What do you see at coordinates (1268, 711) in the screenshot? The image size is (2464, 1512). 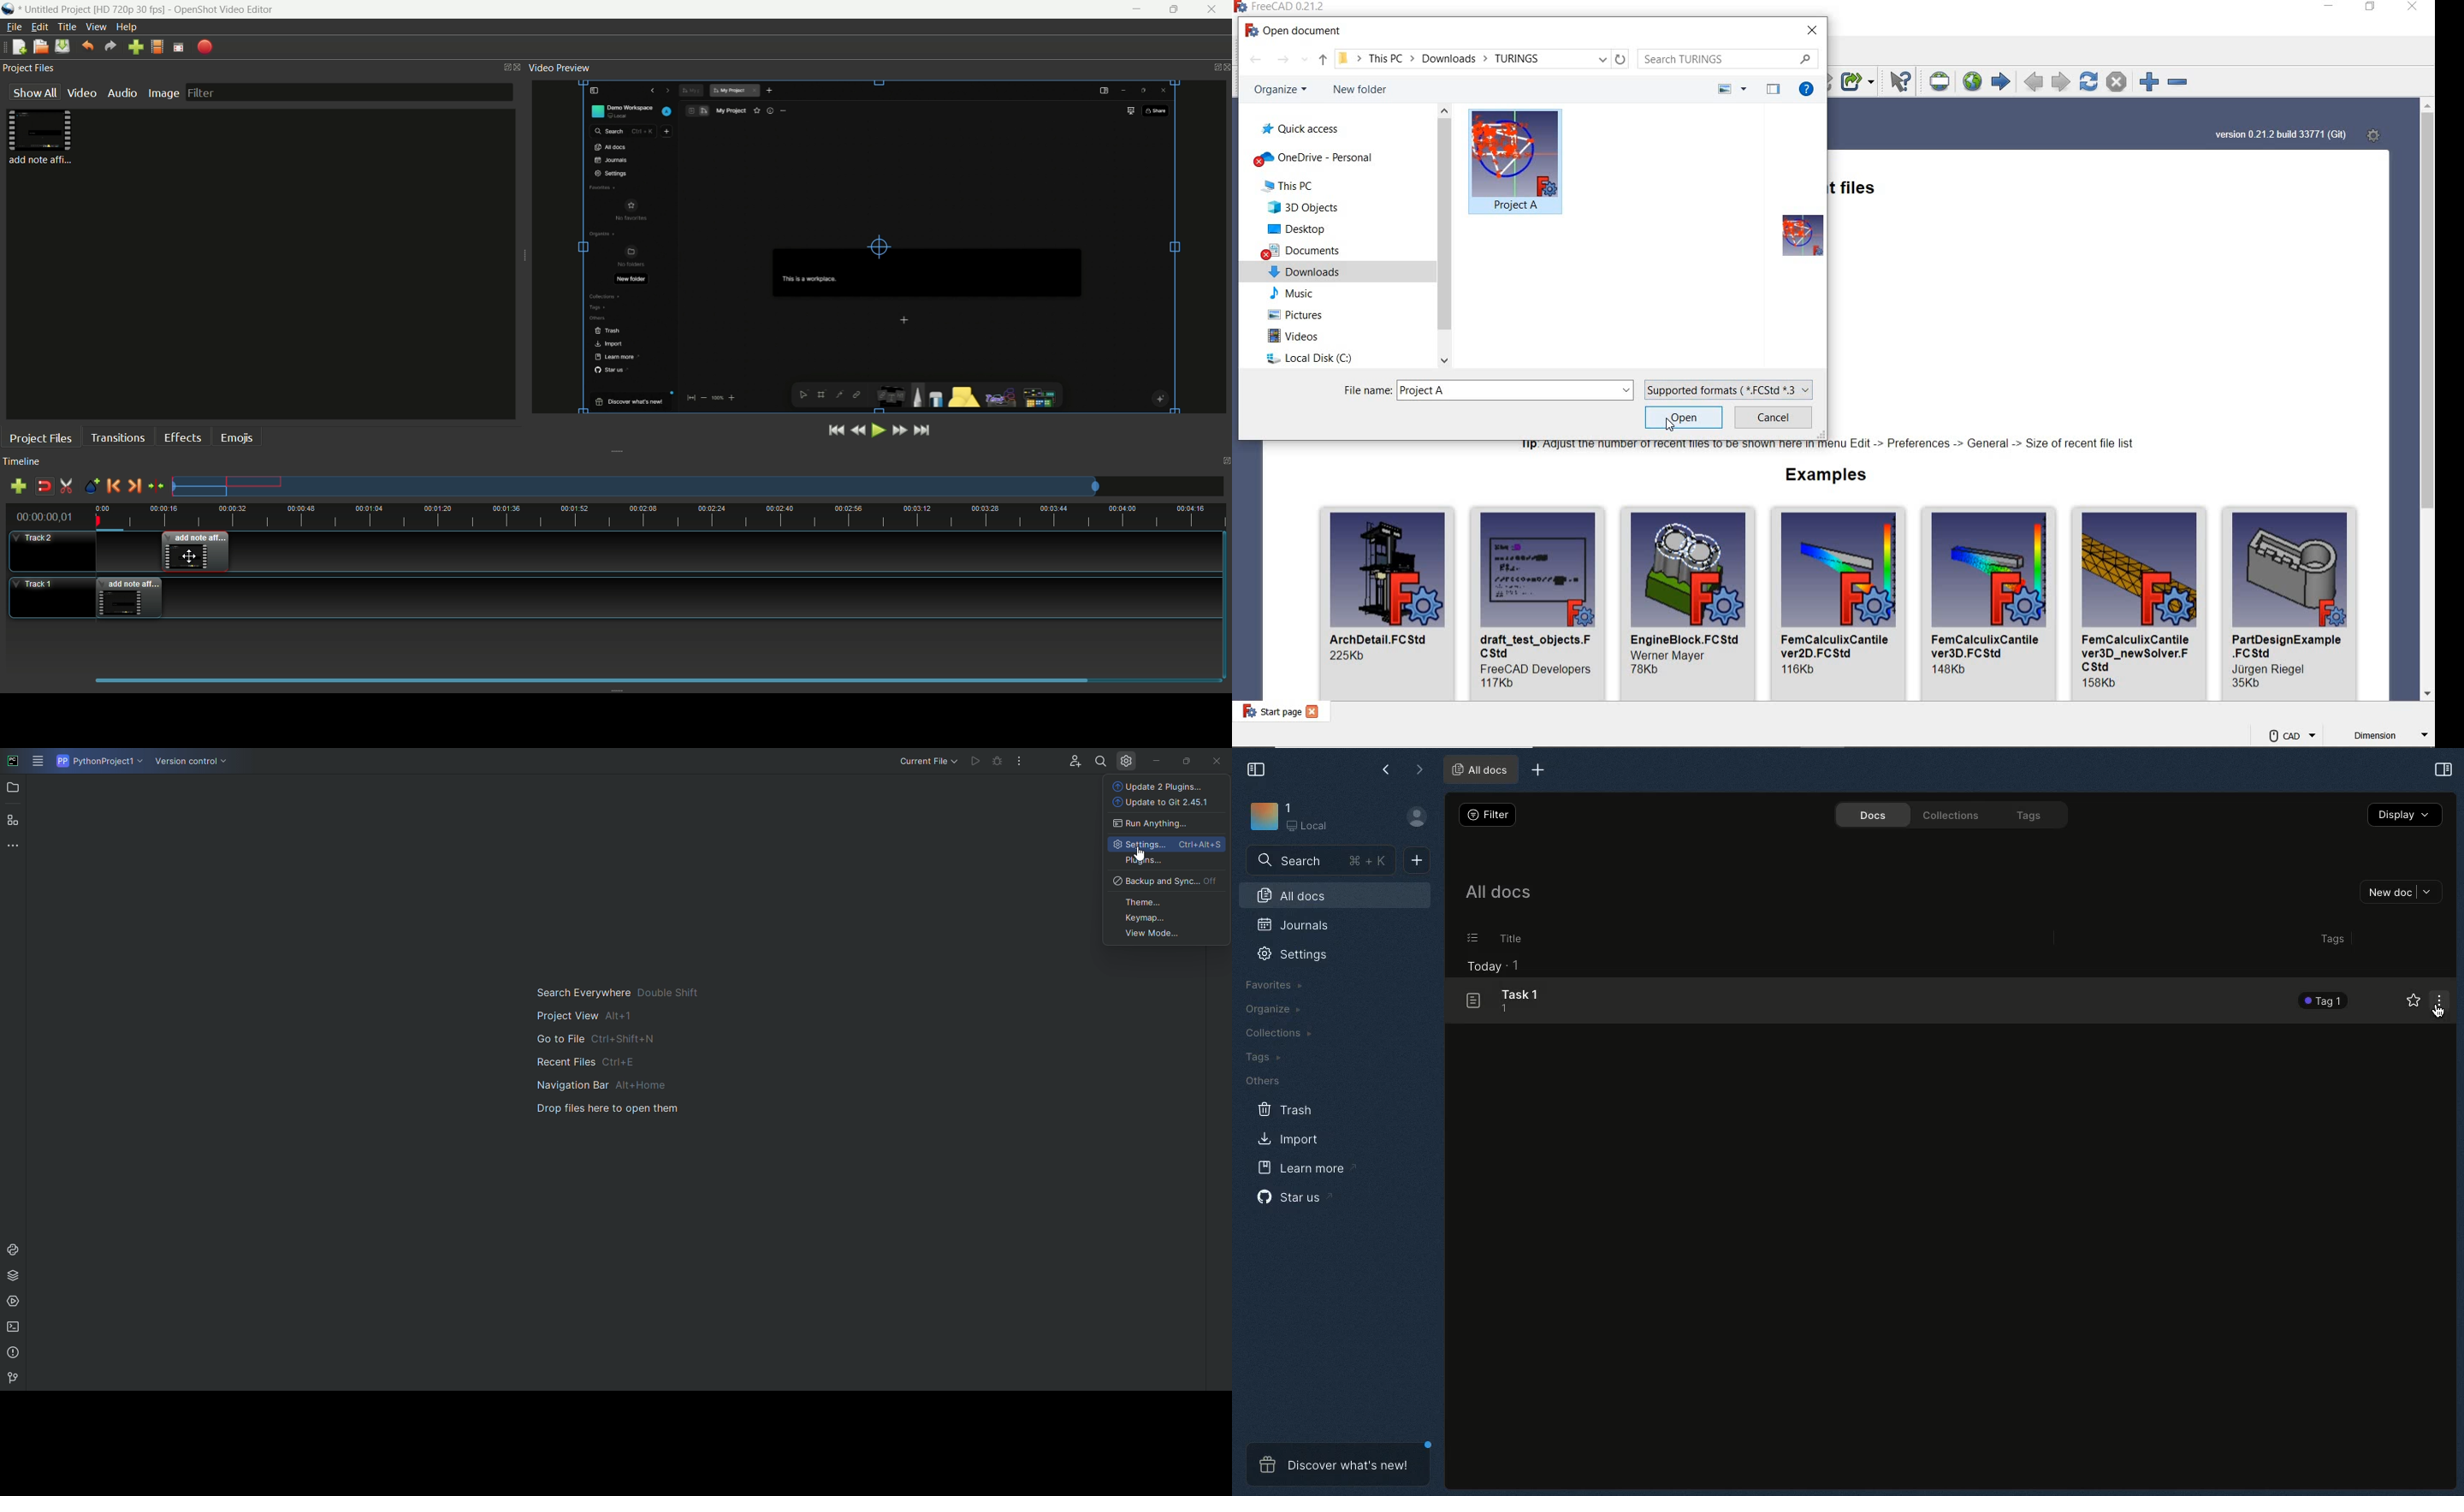 I see `START PAGE` at bounding box center [1268, 711].